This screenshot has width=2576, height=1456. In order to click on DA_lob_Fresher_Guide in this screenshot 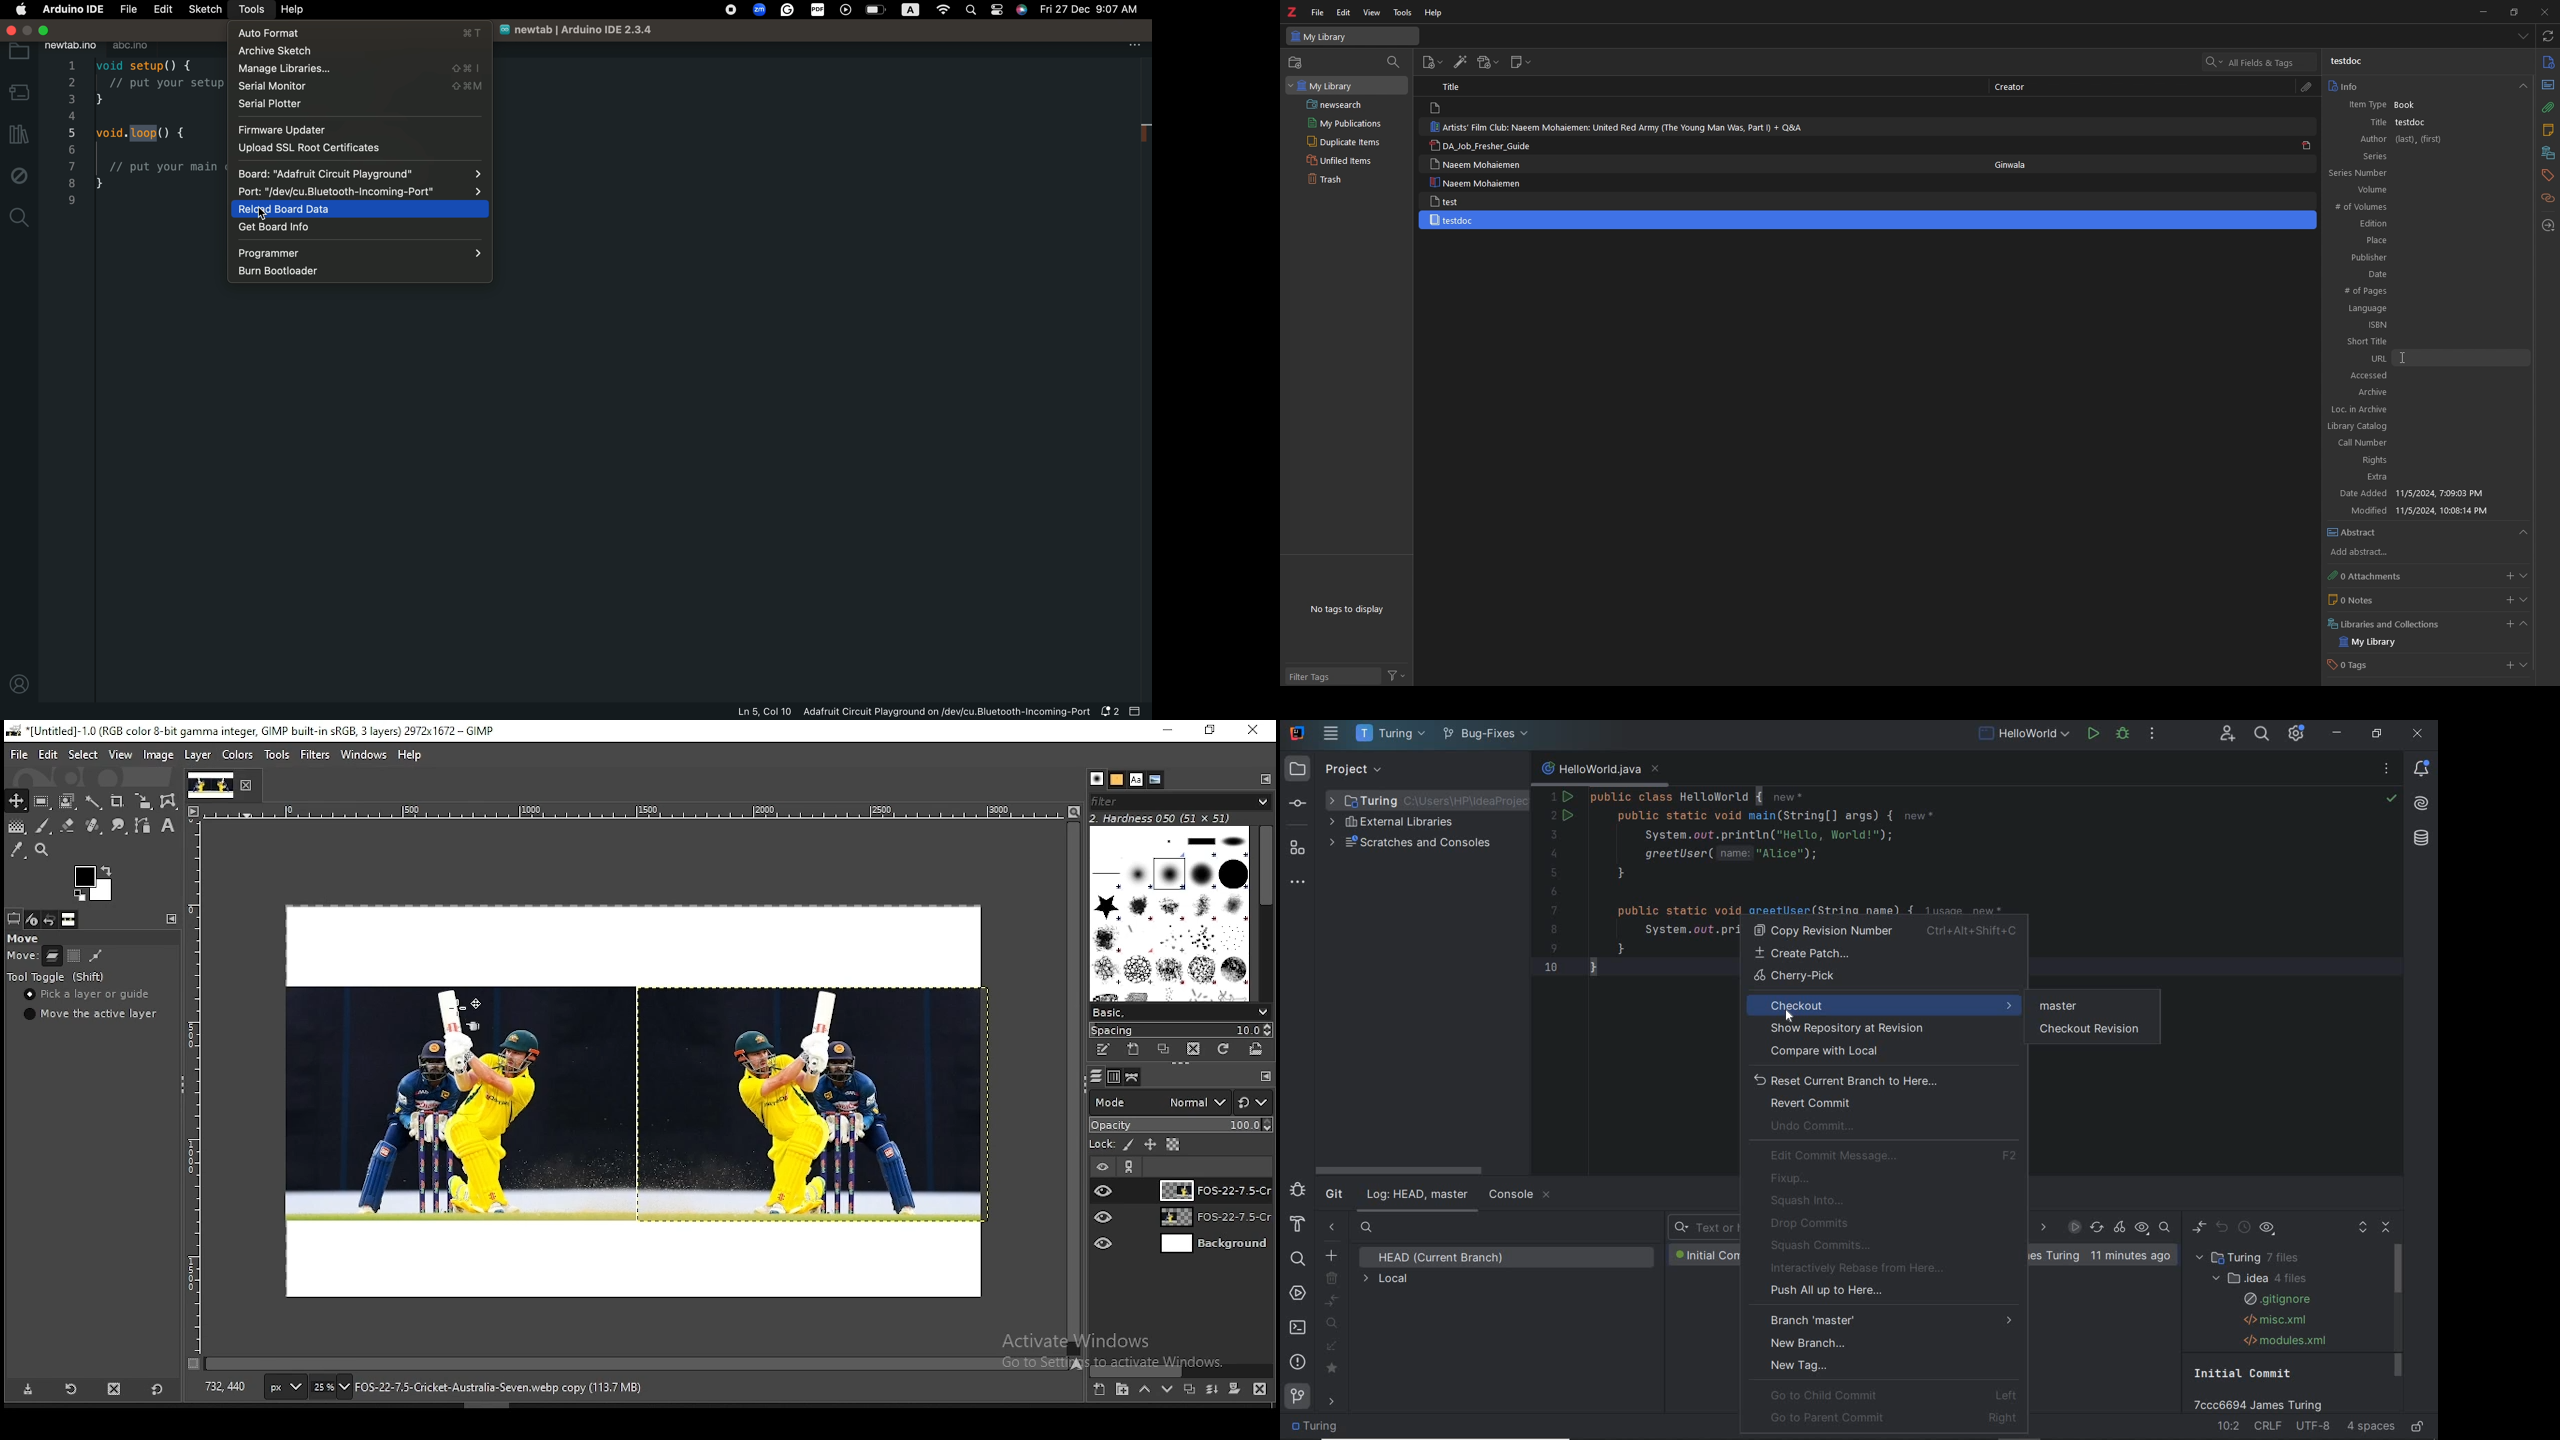, I will do `click(1483, 147)`.